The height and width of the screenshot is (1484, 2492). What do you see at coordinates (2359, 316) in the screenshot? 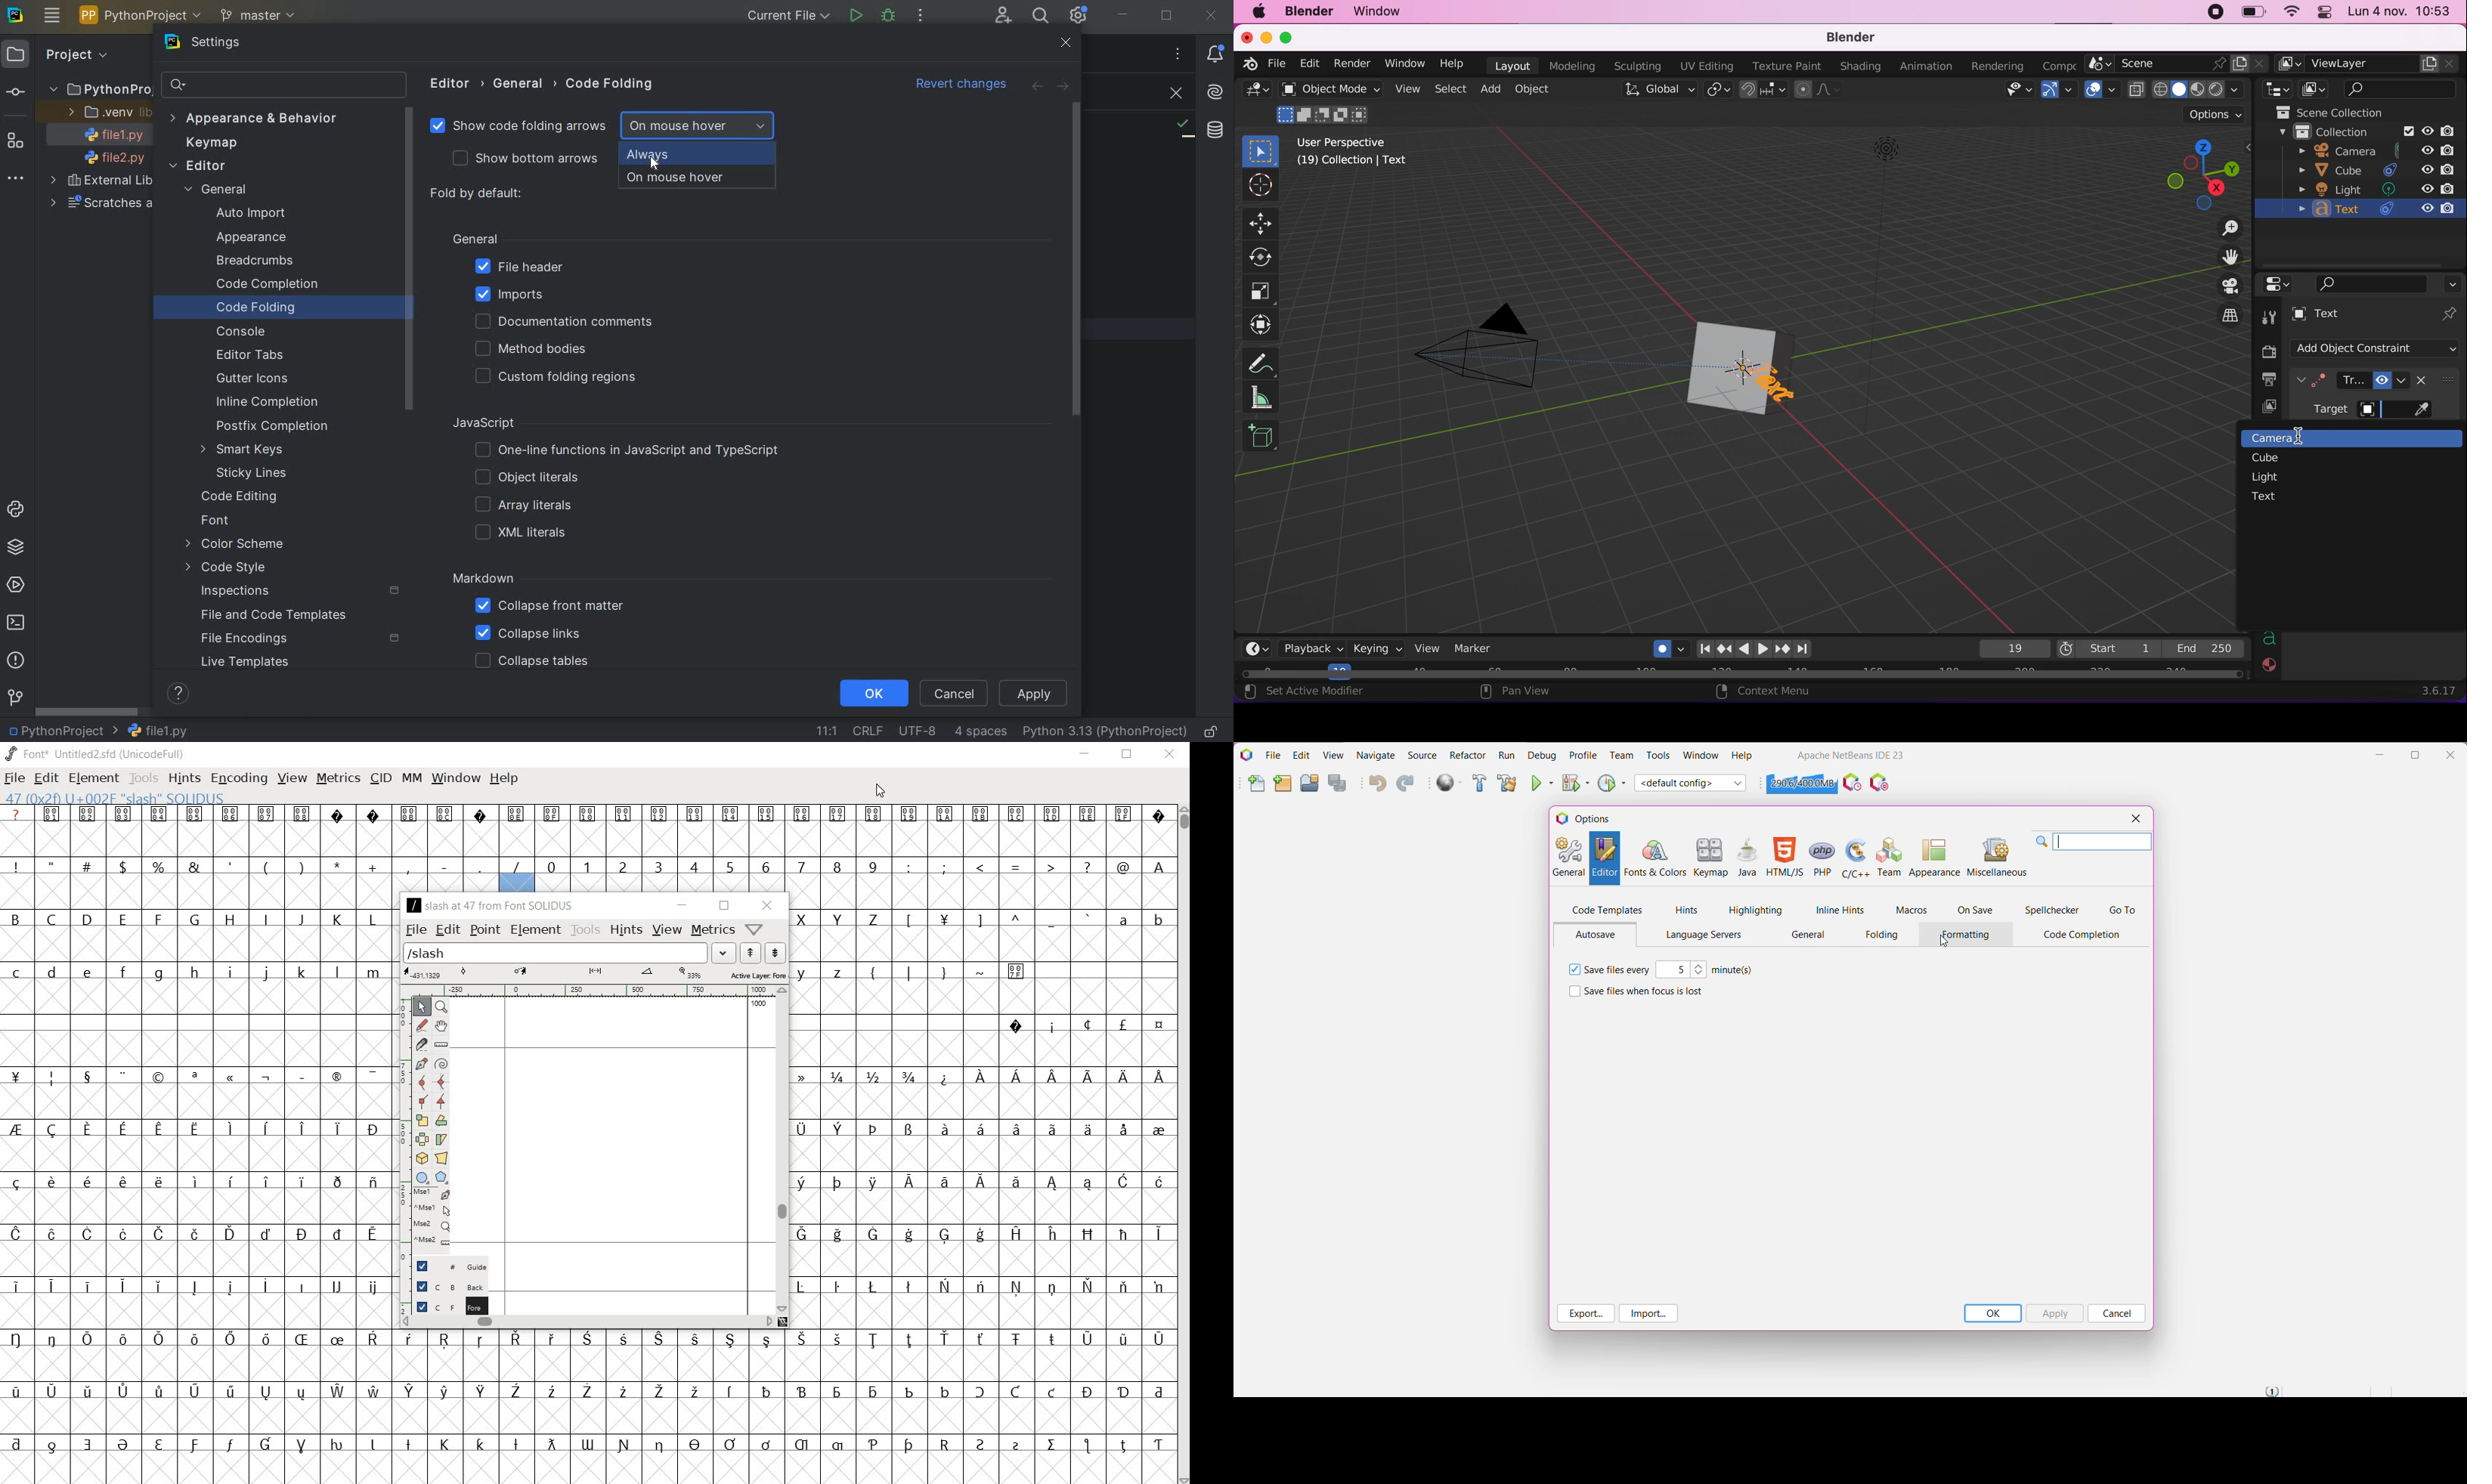
I see `text` at bounding box center [2359, 316].